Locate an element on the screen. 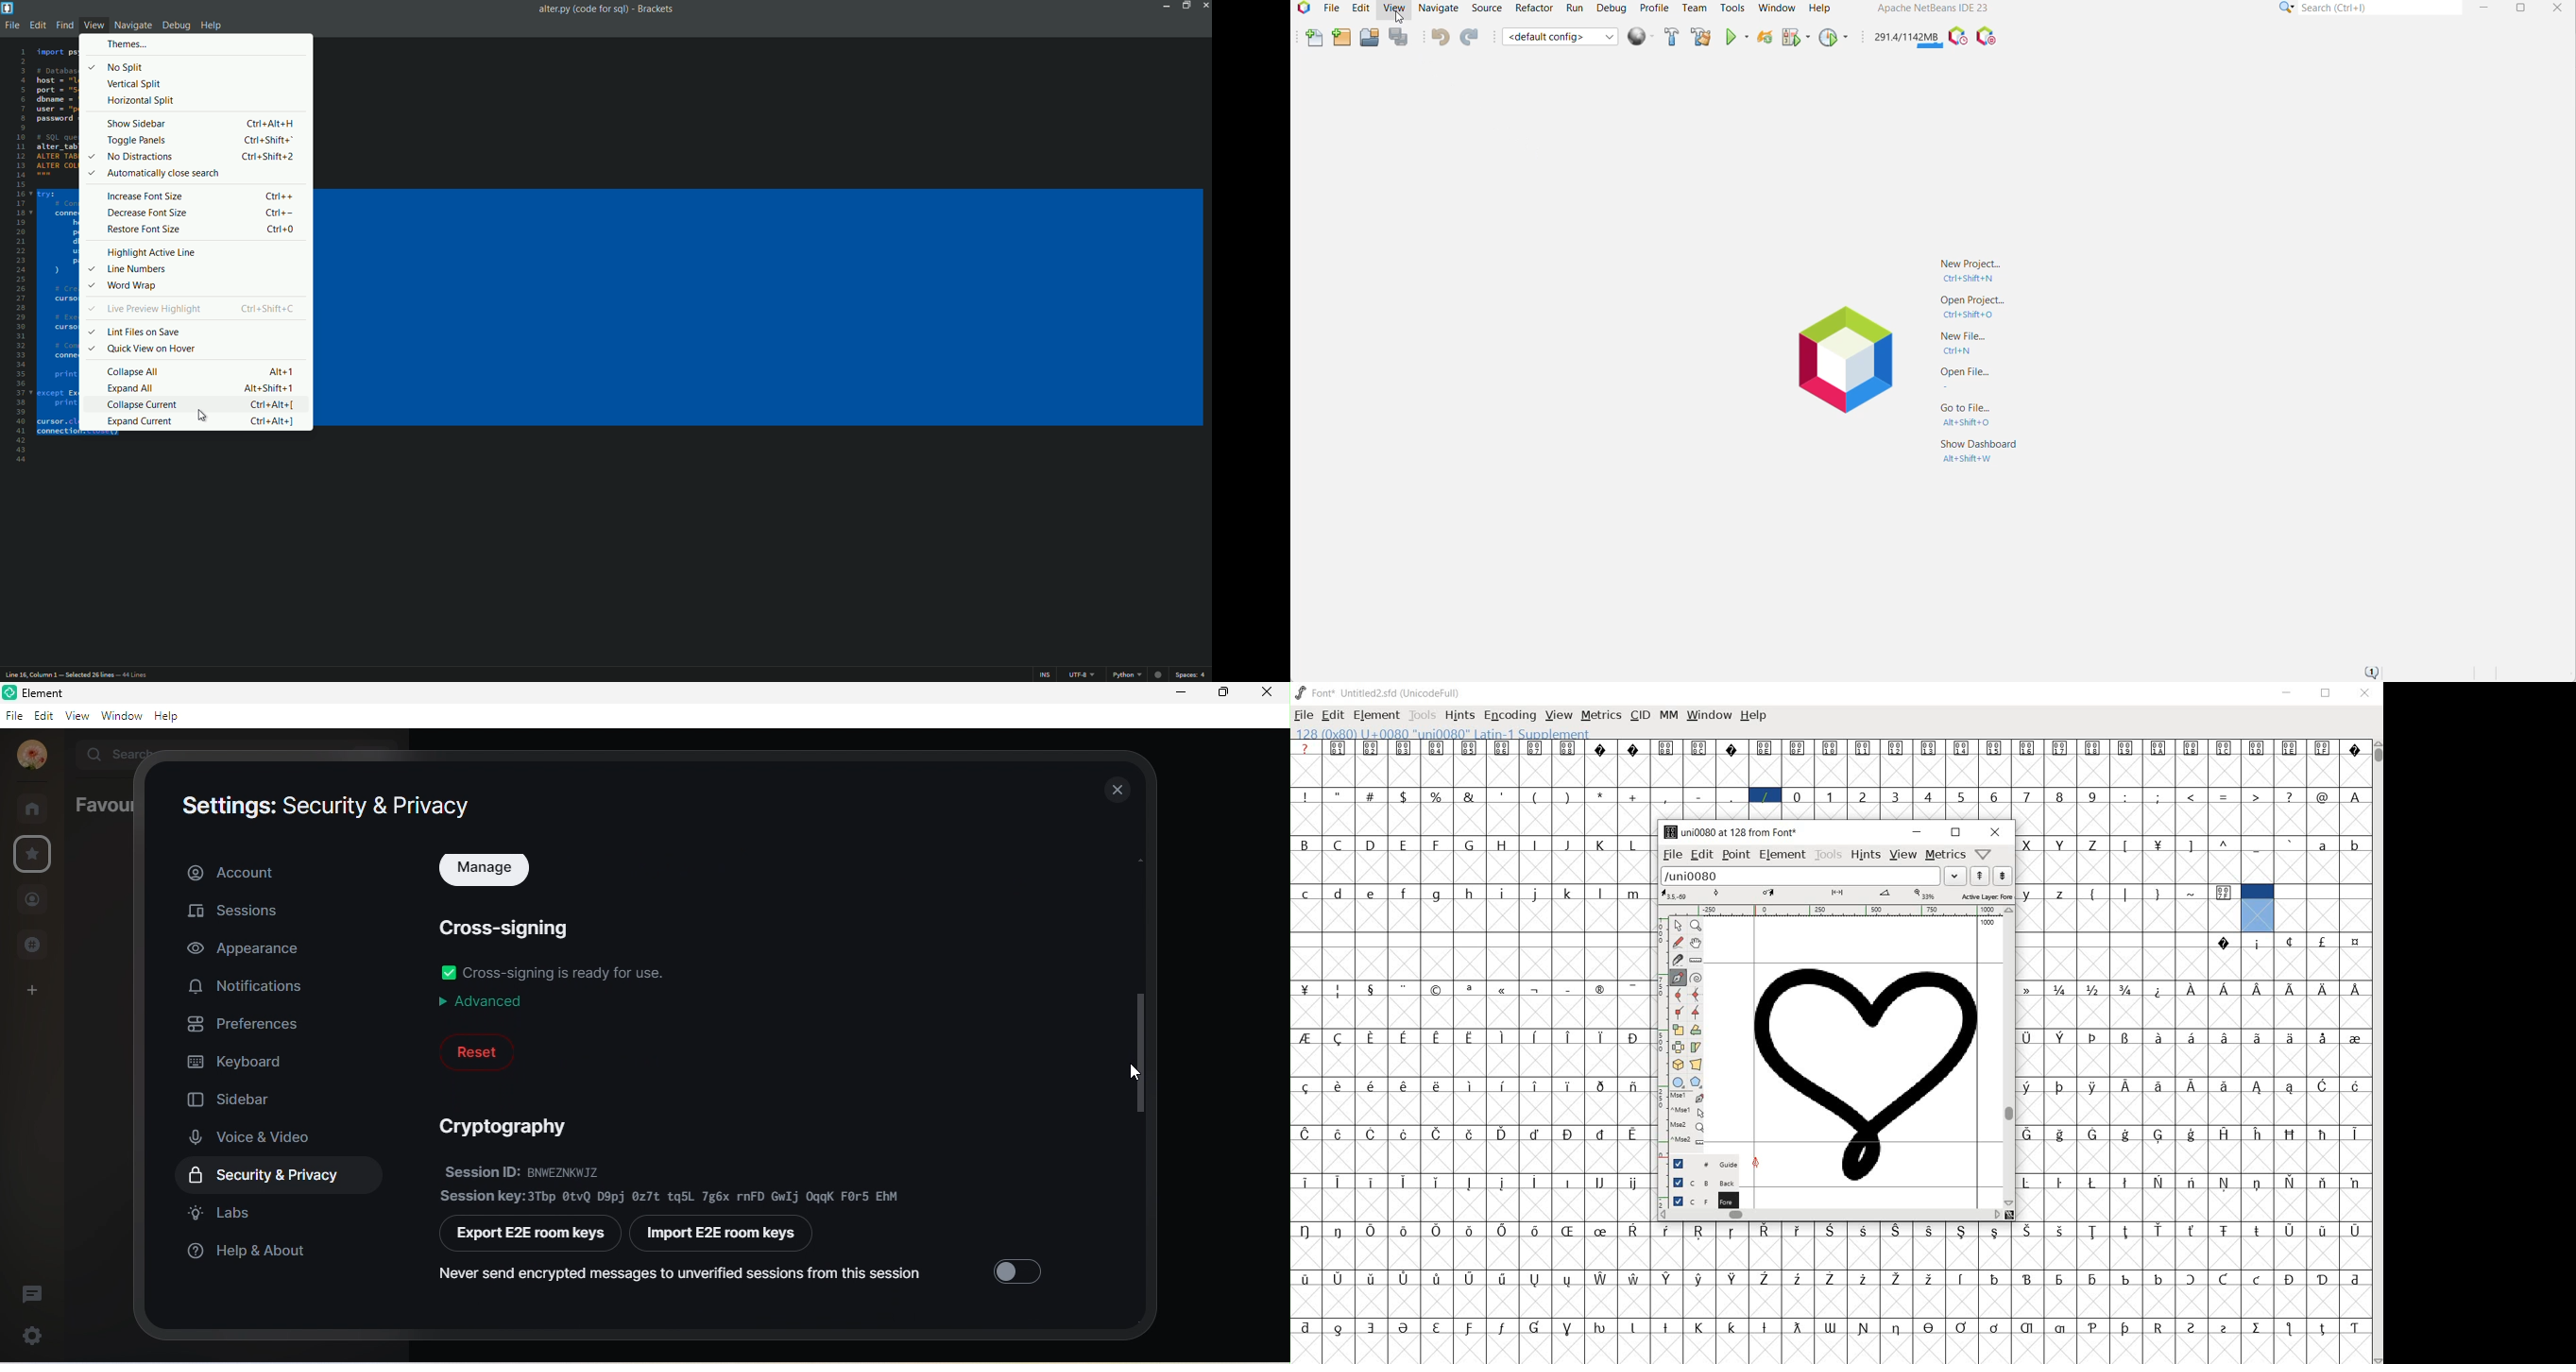  glyph is located at coordinates (1897, 1329).